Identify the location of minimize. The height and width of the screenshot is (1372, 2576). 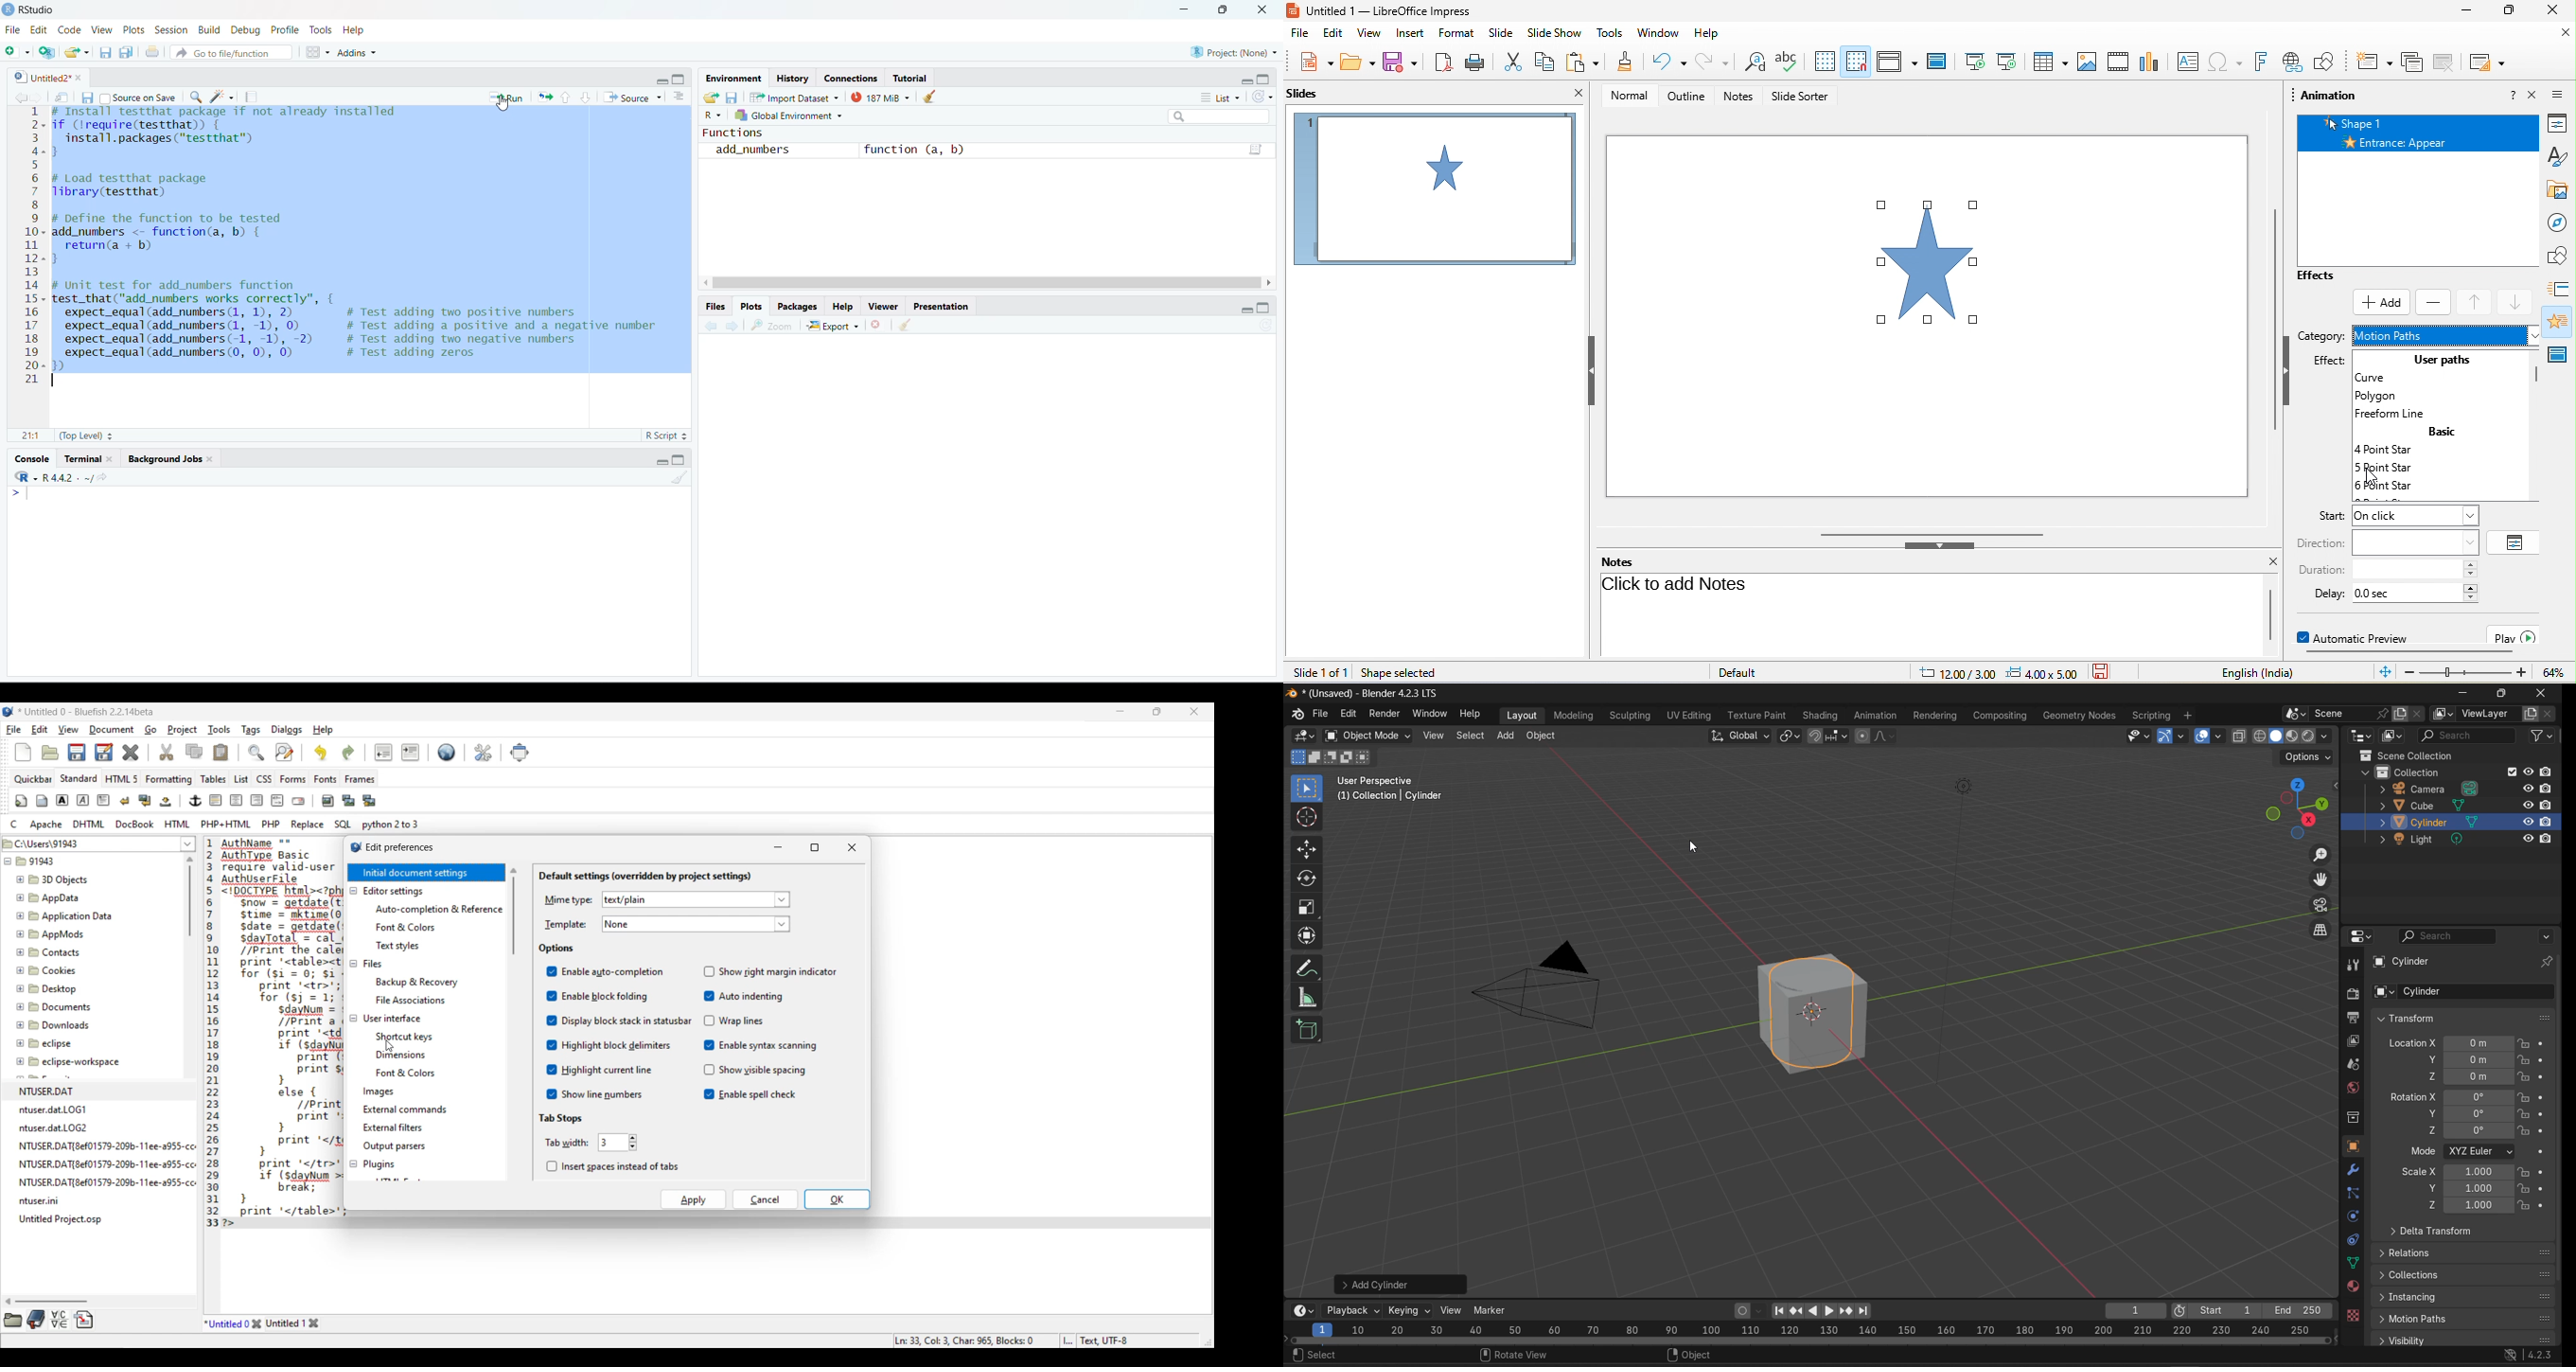
(1186, 8).